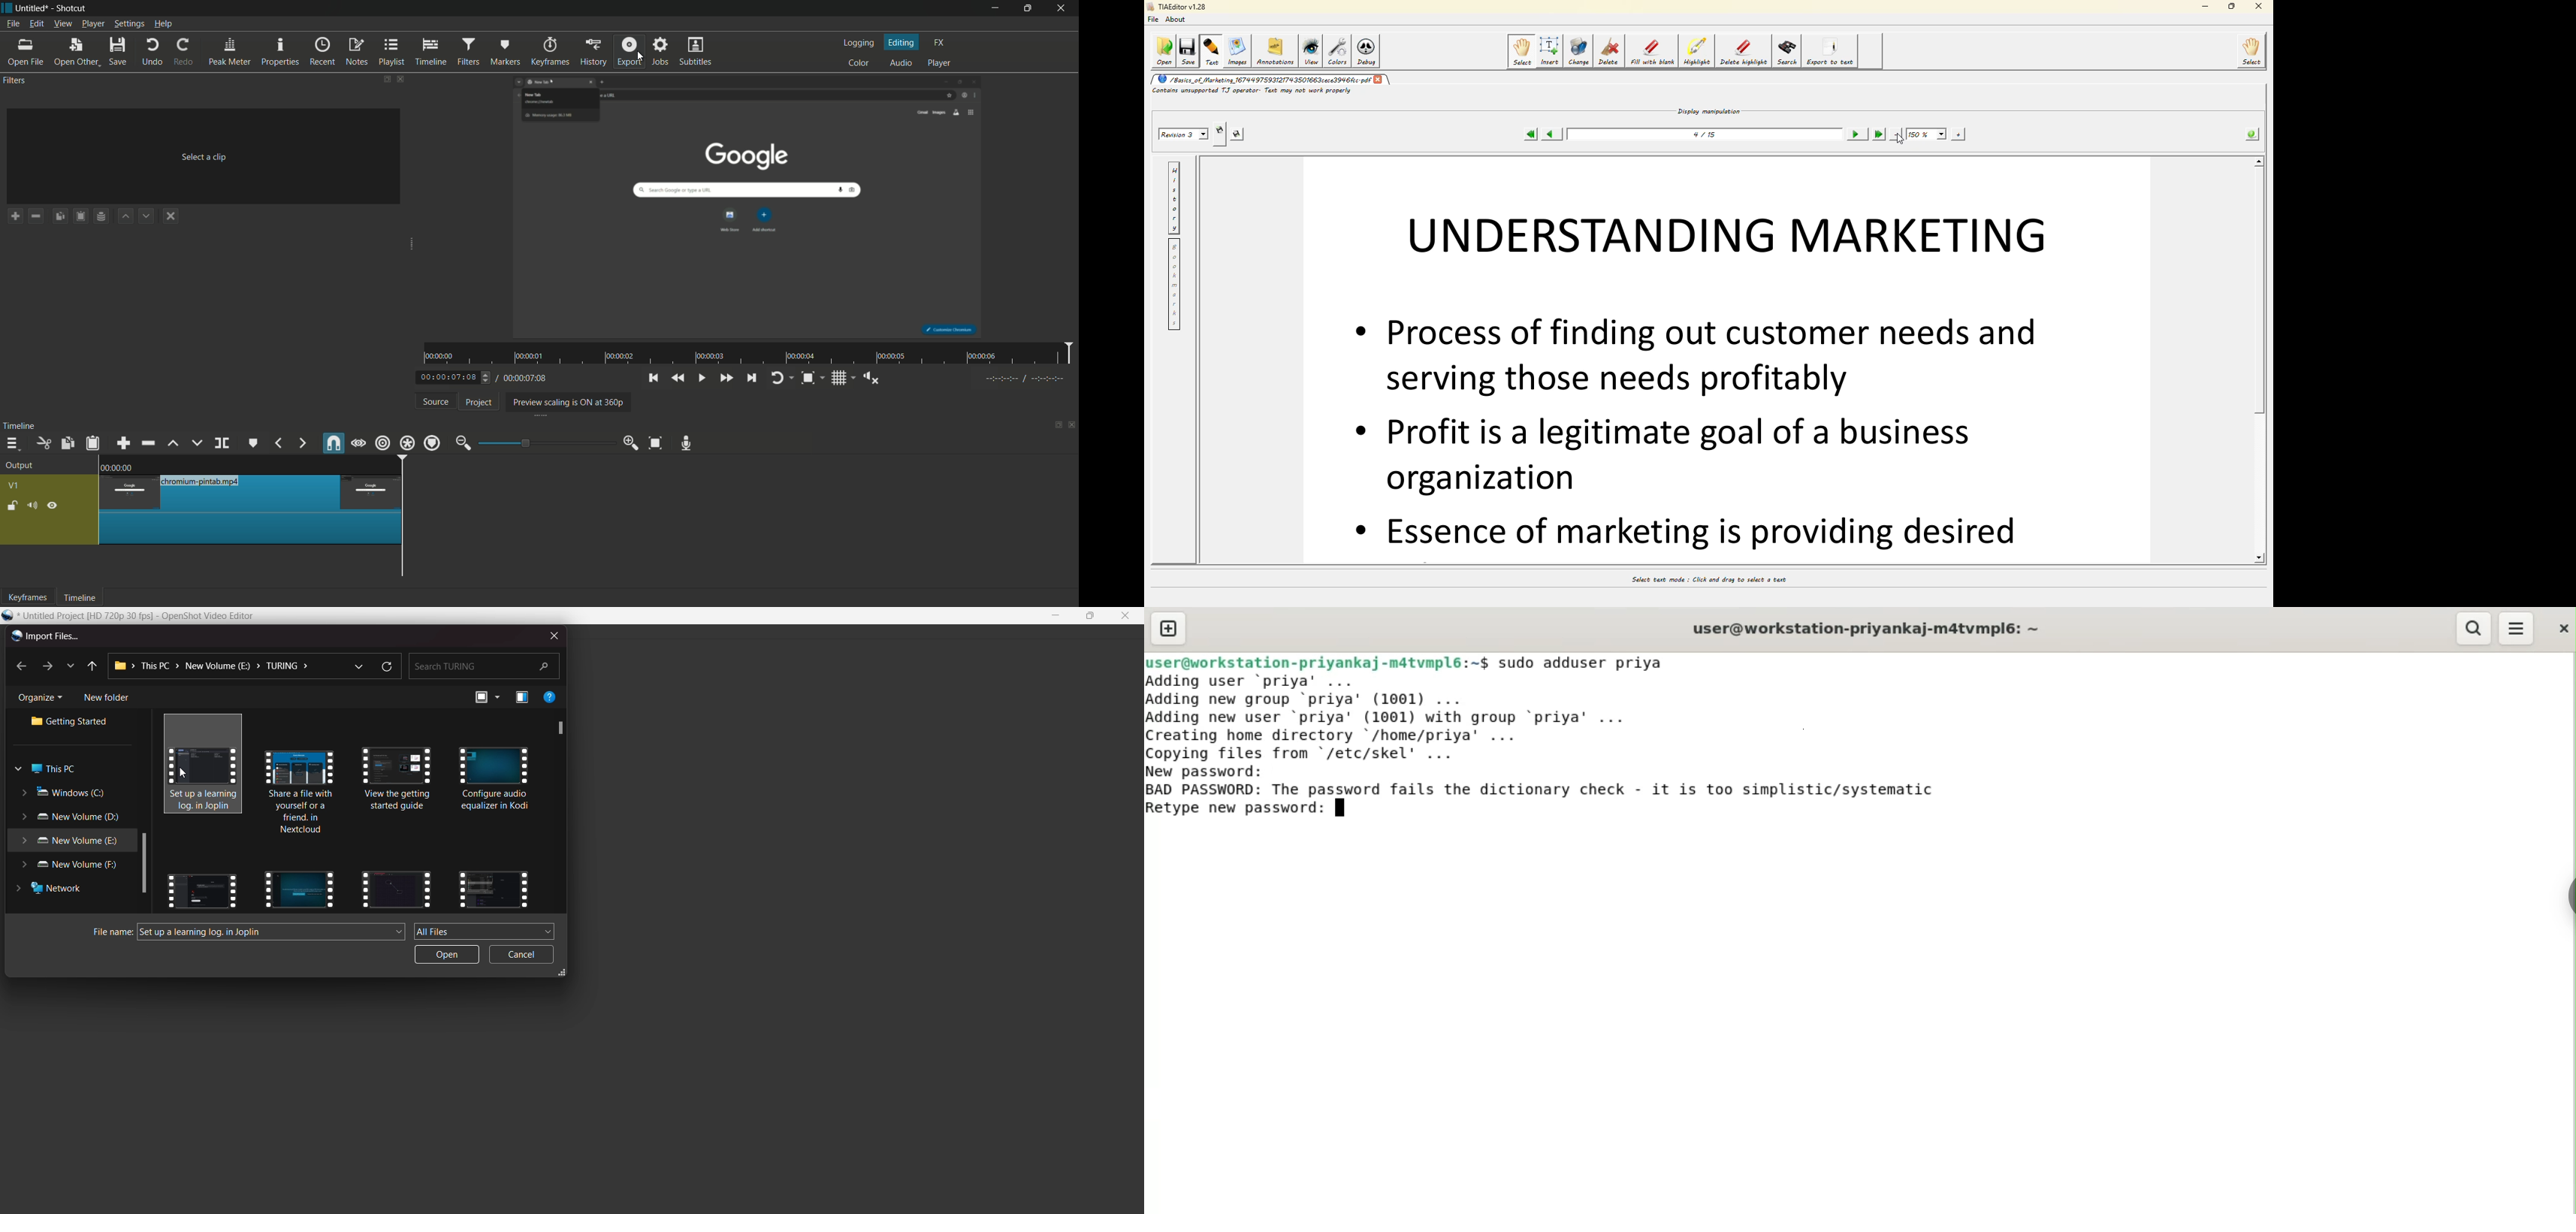 This screenshot has height=1232, width=2576. I want to click on color, so click(860, 62).